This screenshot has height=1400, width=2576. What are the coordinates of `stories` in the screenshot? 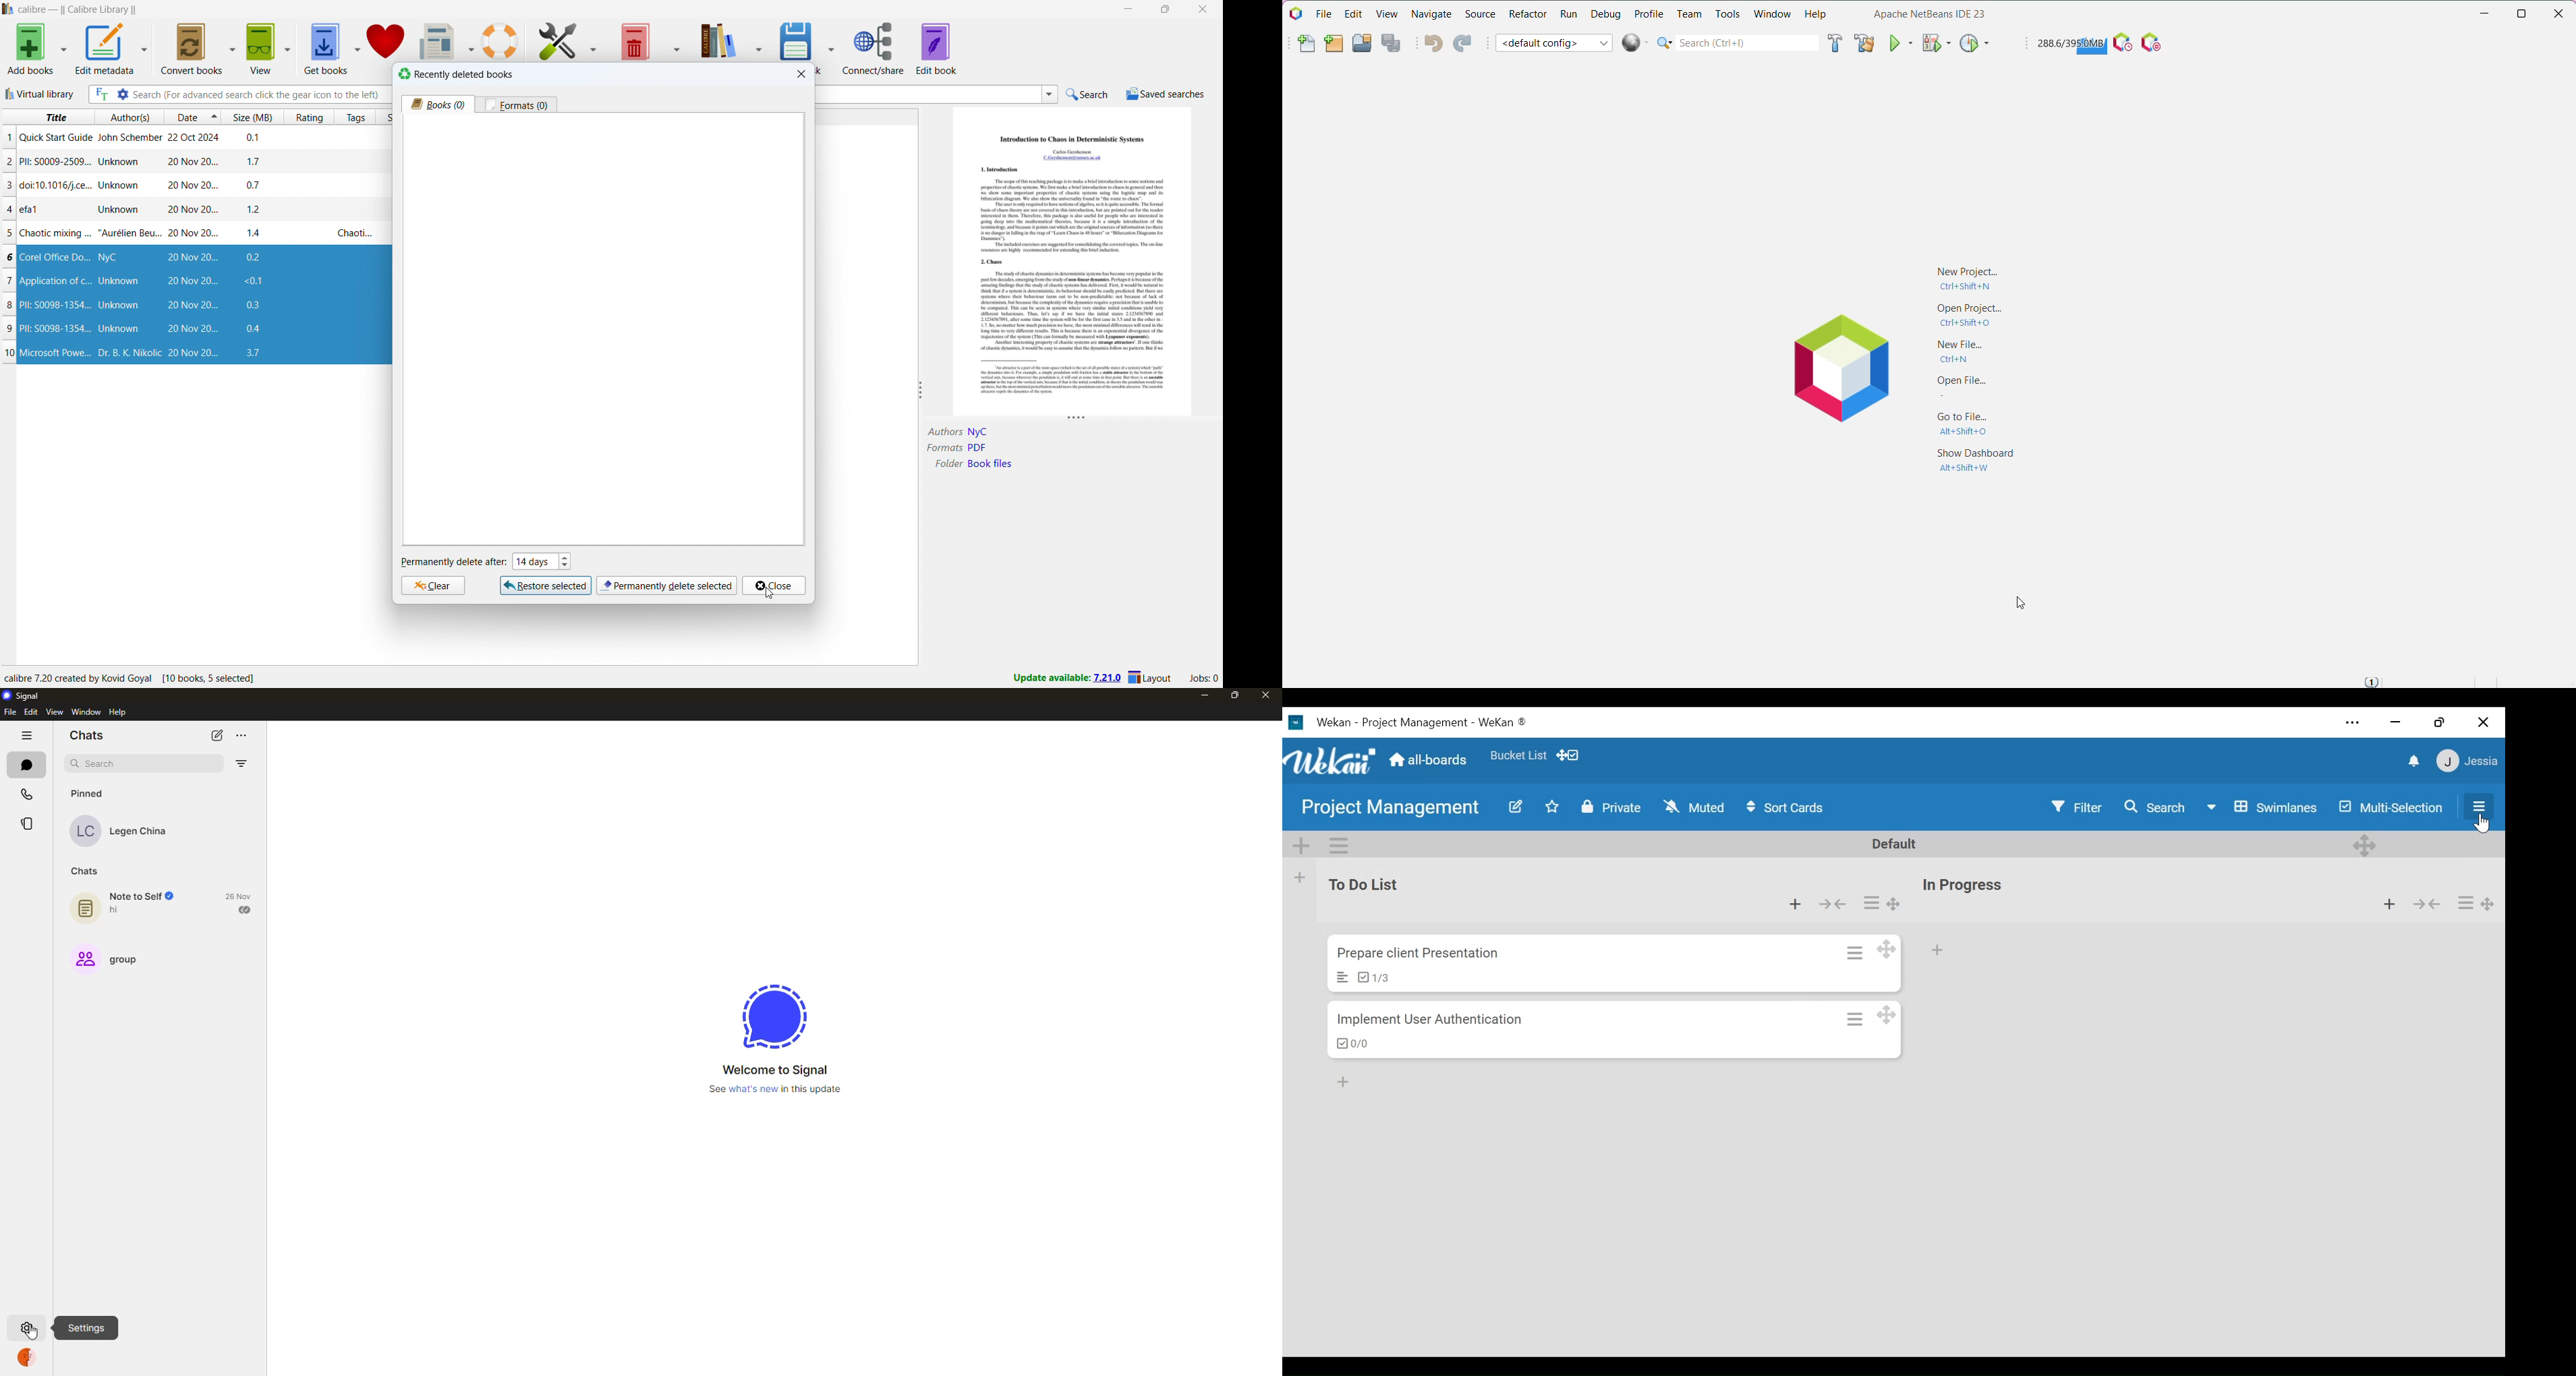 It's located at (27, 824).